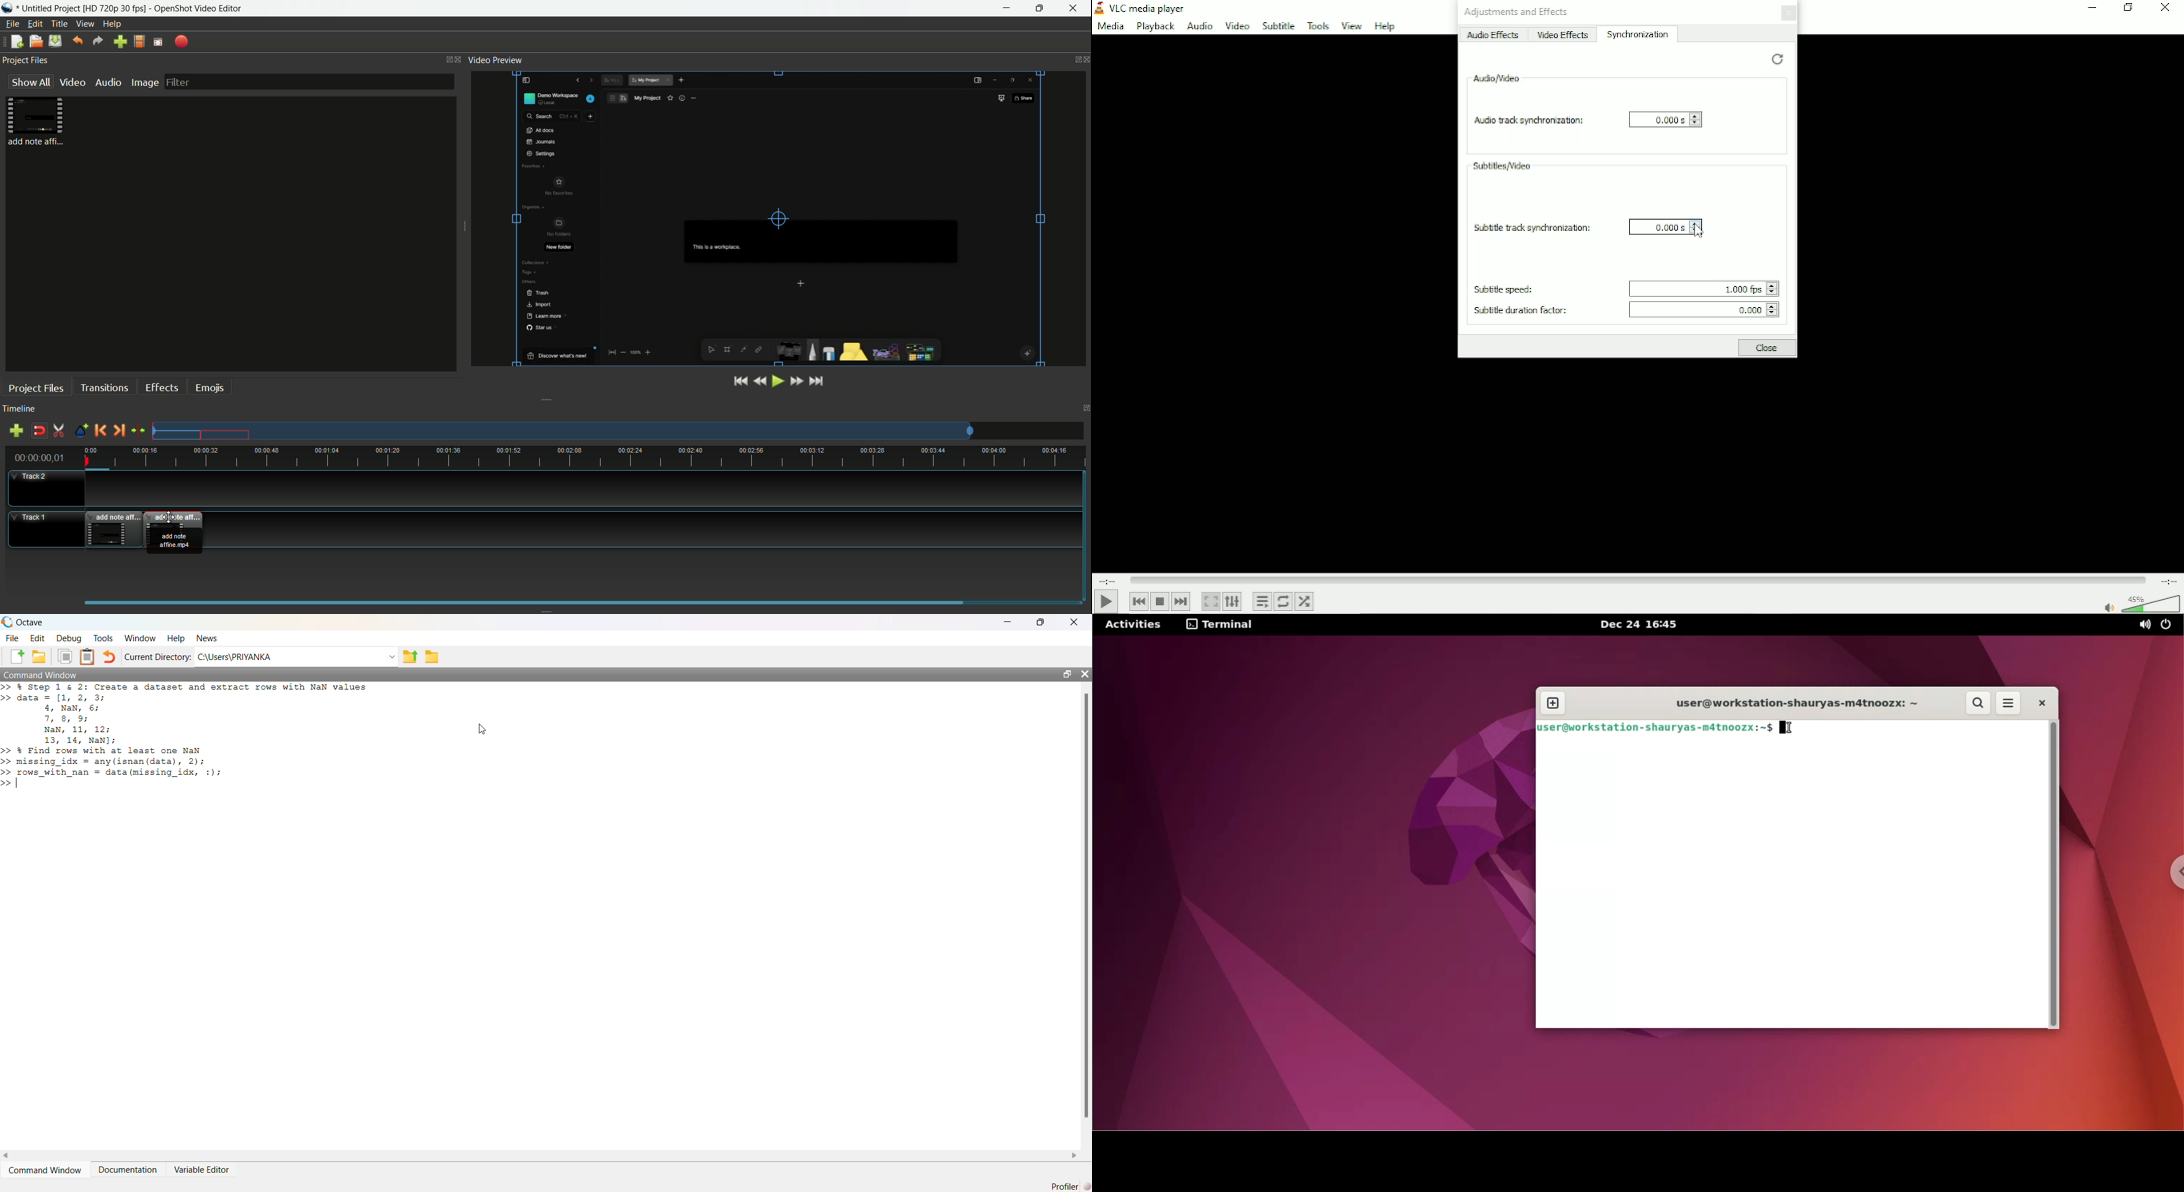 This screenshot has height=1204, width=2184. What do you see at coordinates (1285, 601) in the screenshot?
I see `toggle between loop all, loop one and no loop` at bounding box center [1285, 601].